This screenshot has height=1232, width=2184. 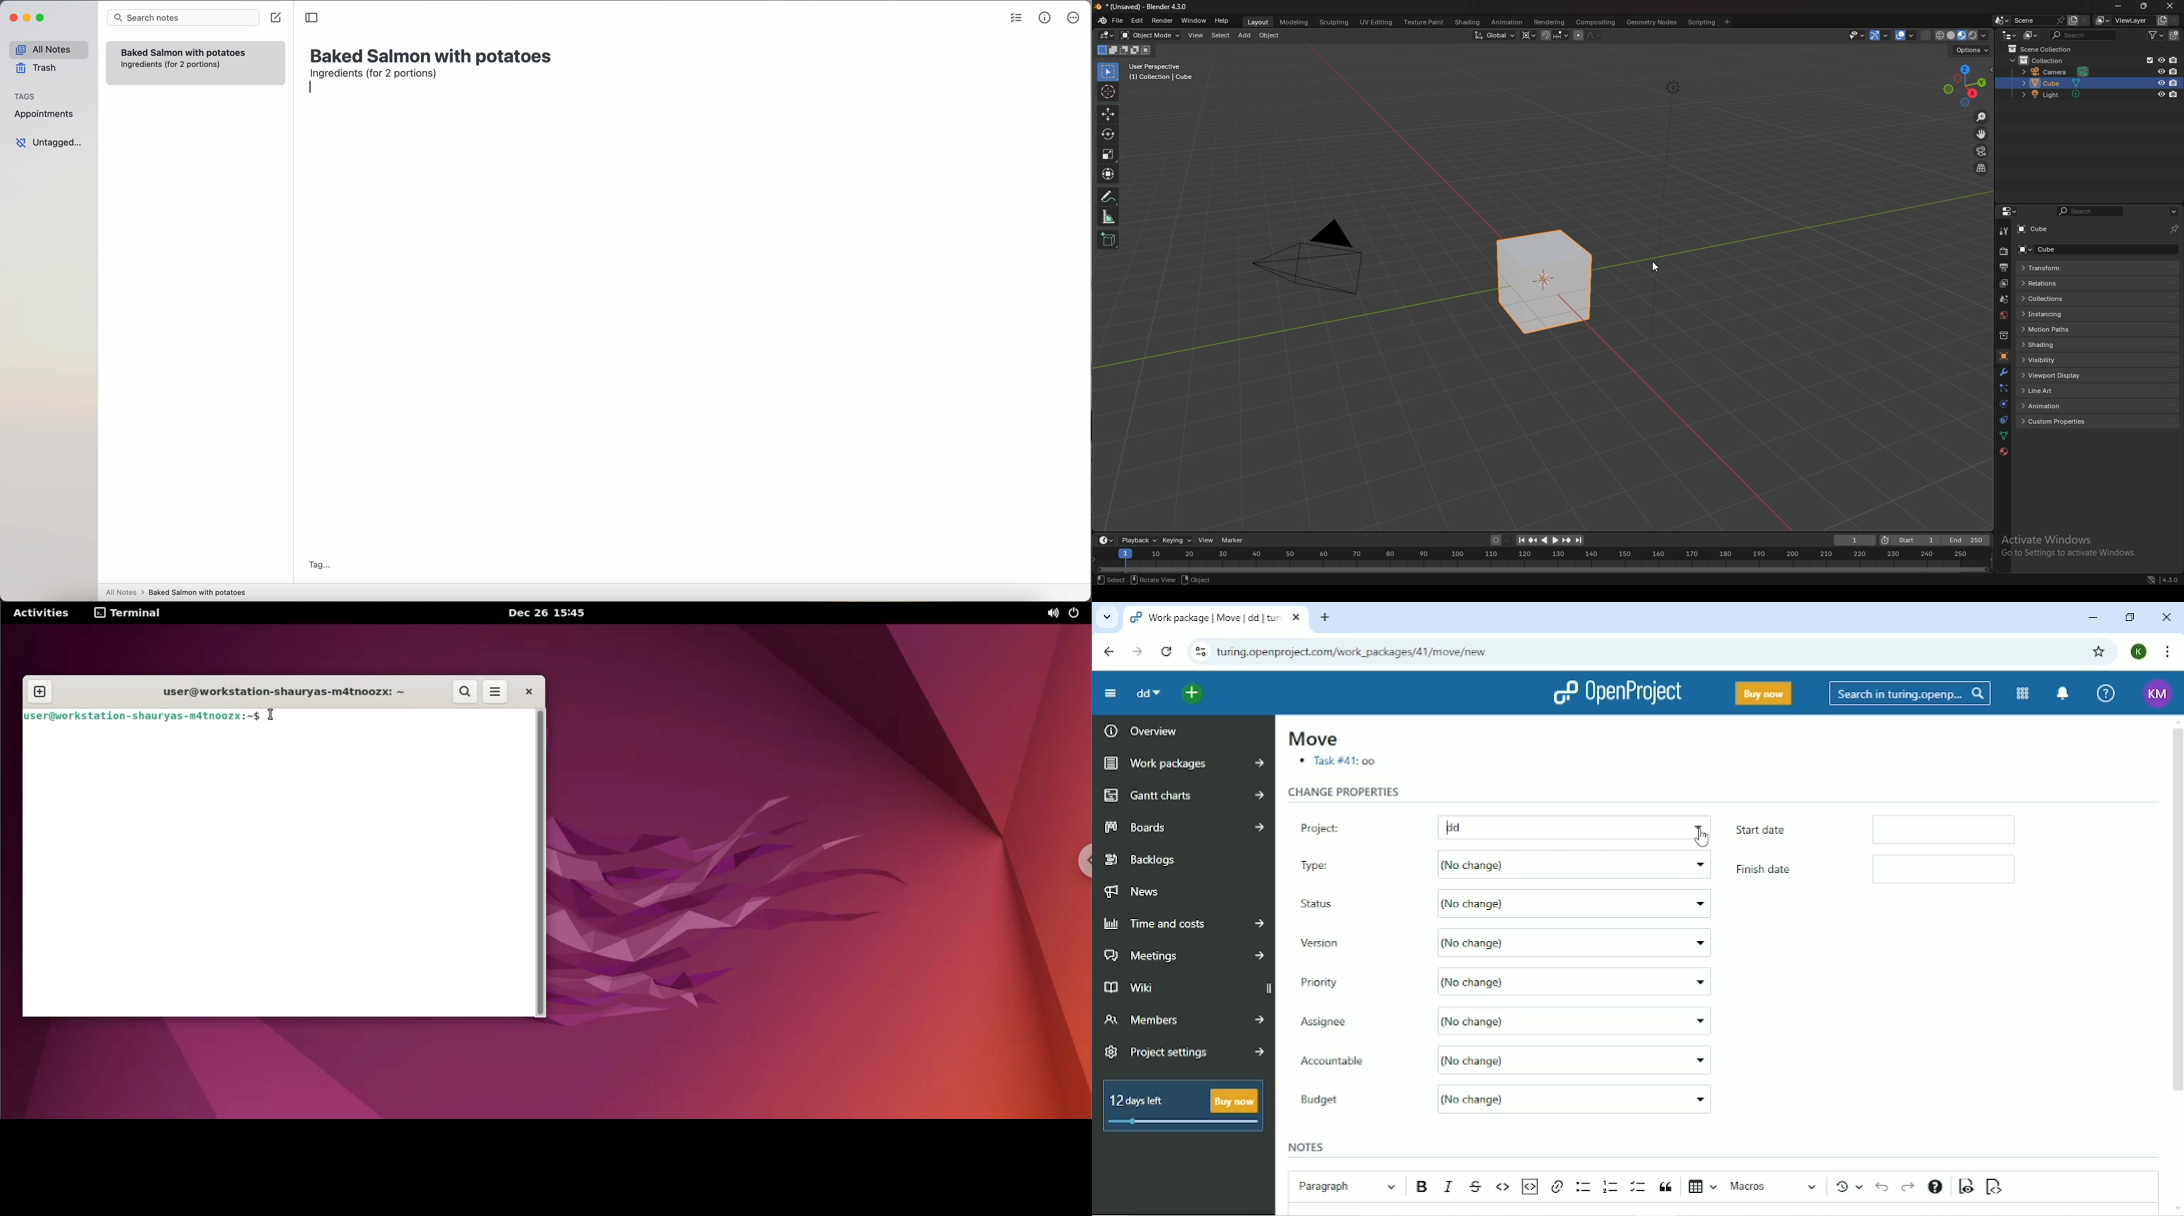 I want to click on disable in renders, so click(x=2174, y=82).